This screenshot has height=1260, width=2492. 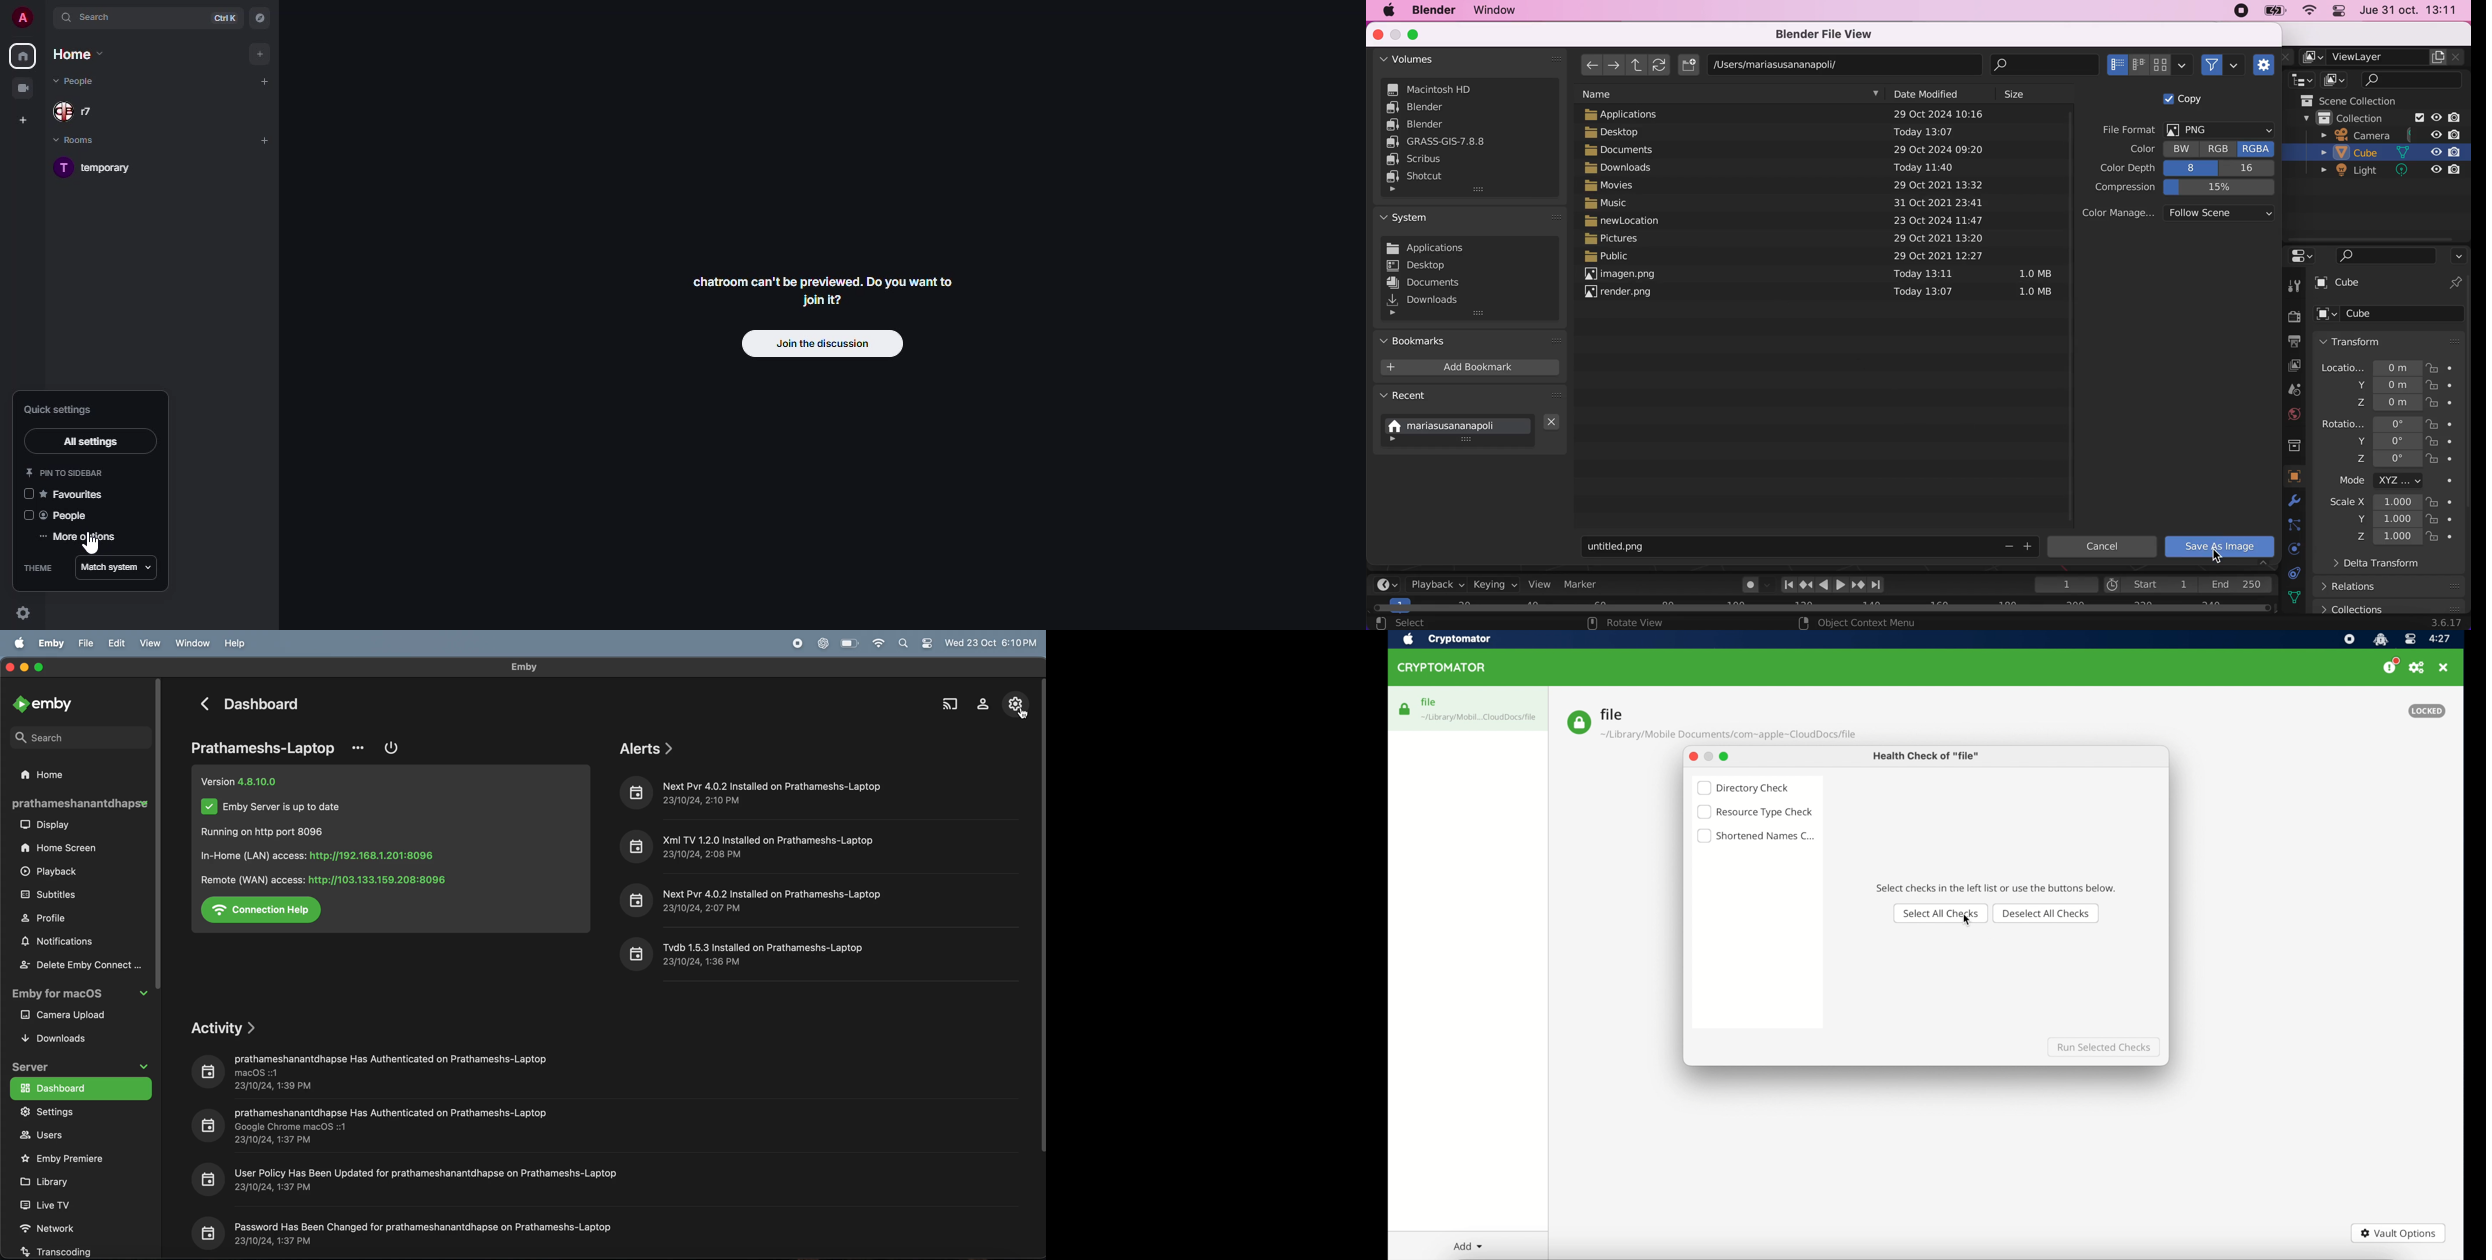 I want to click on parent directory, so click(x=1636, y=64).